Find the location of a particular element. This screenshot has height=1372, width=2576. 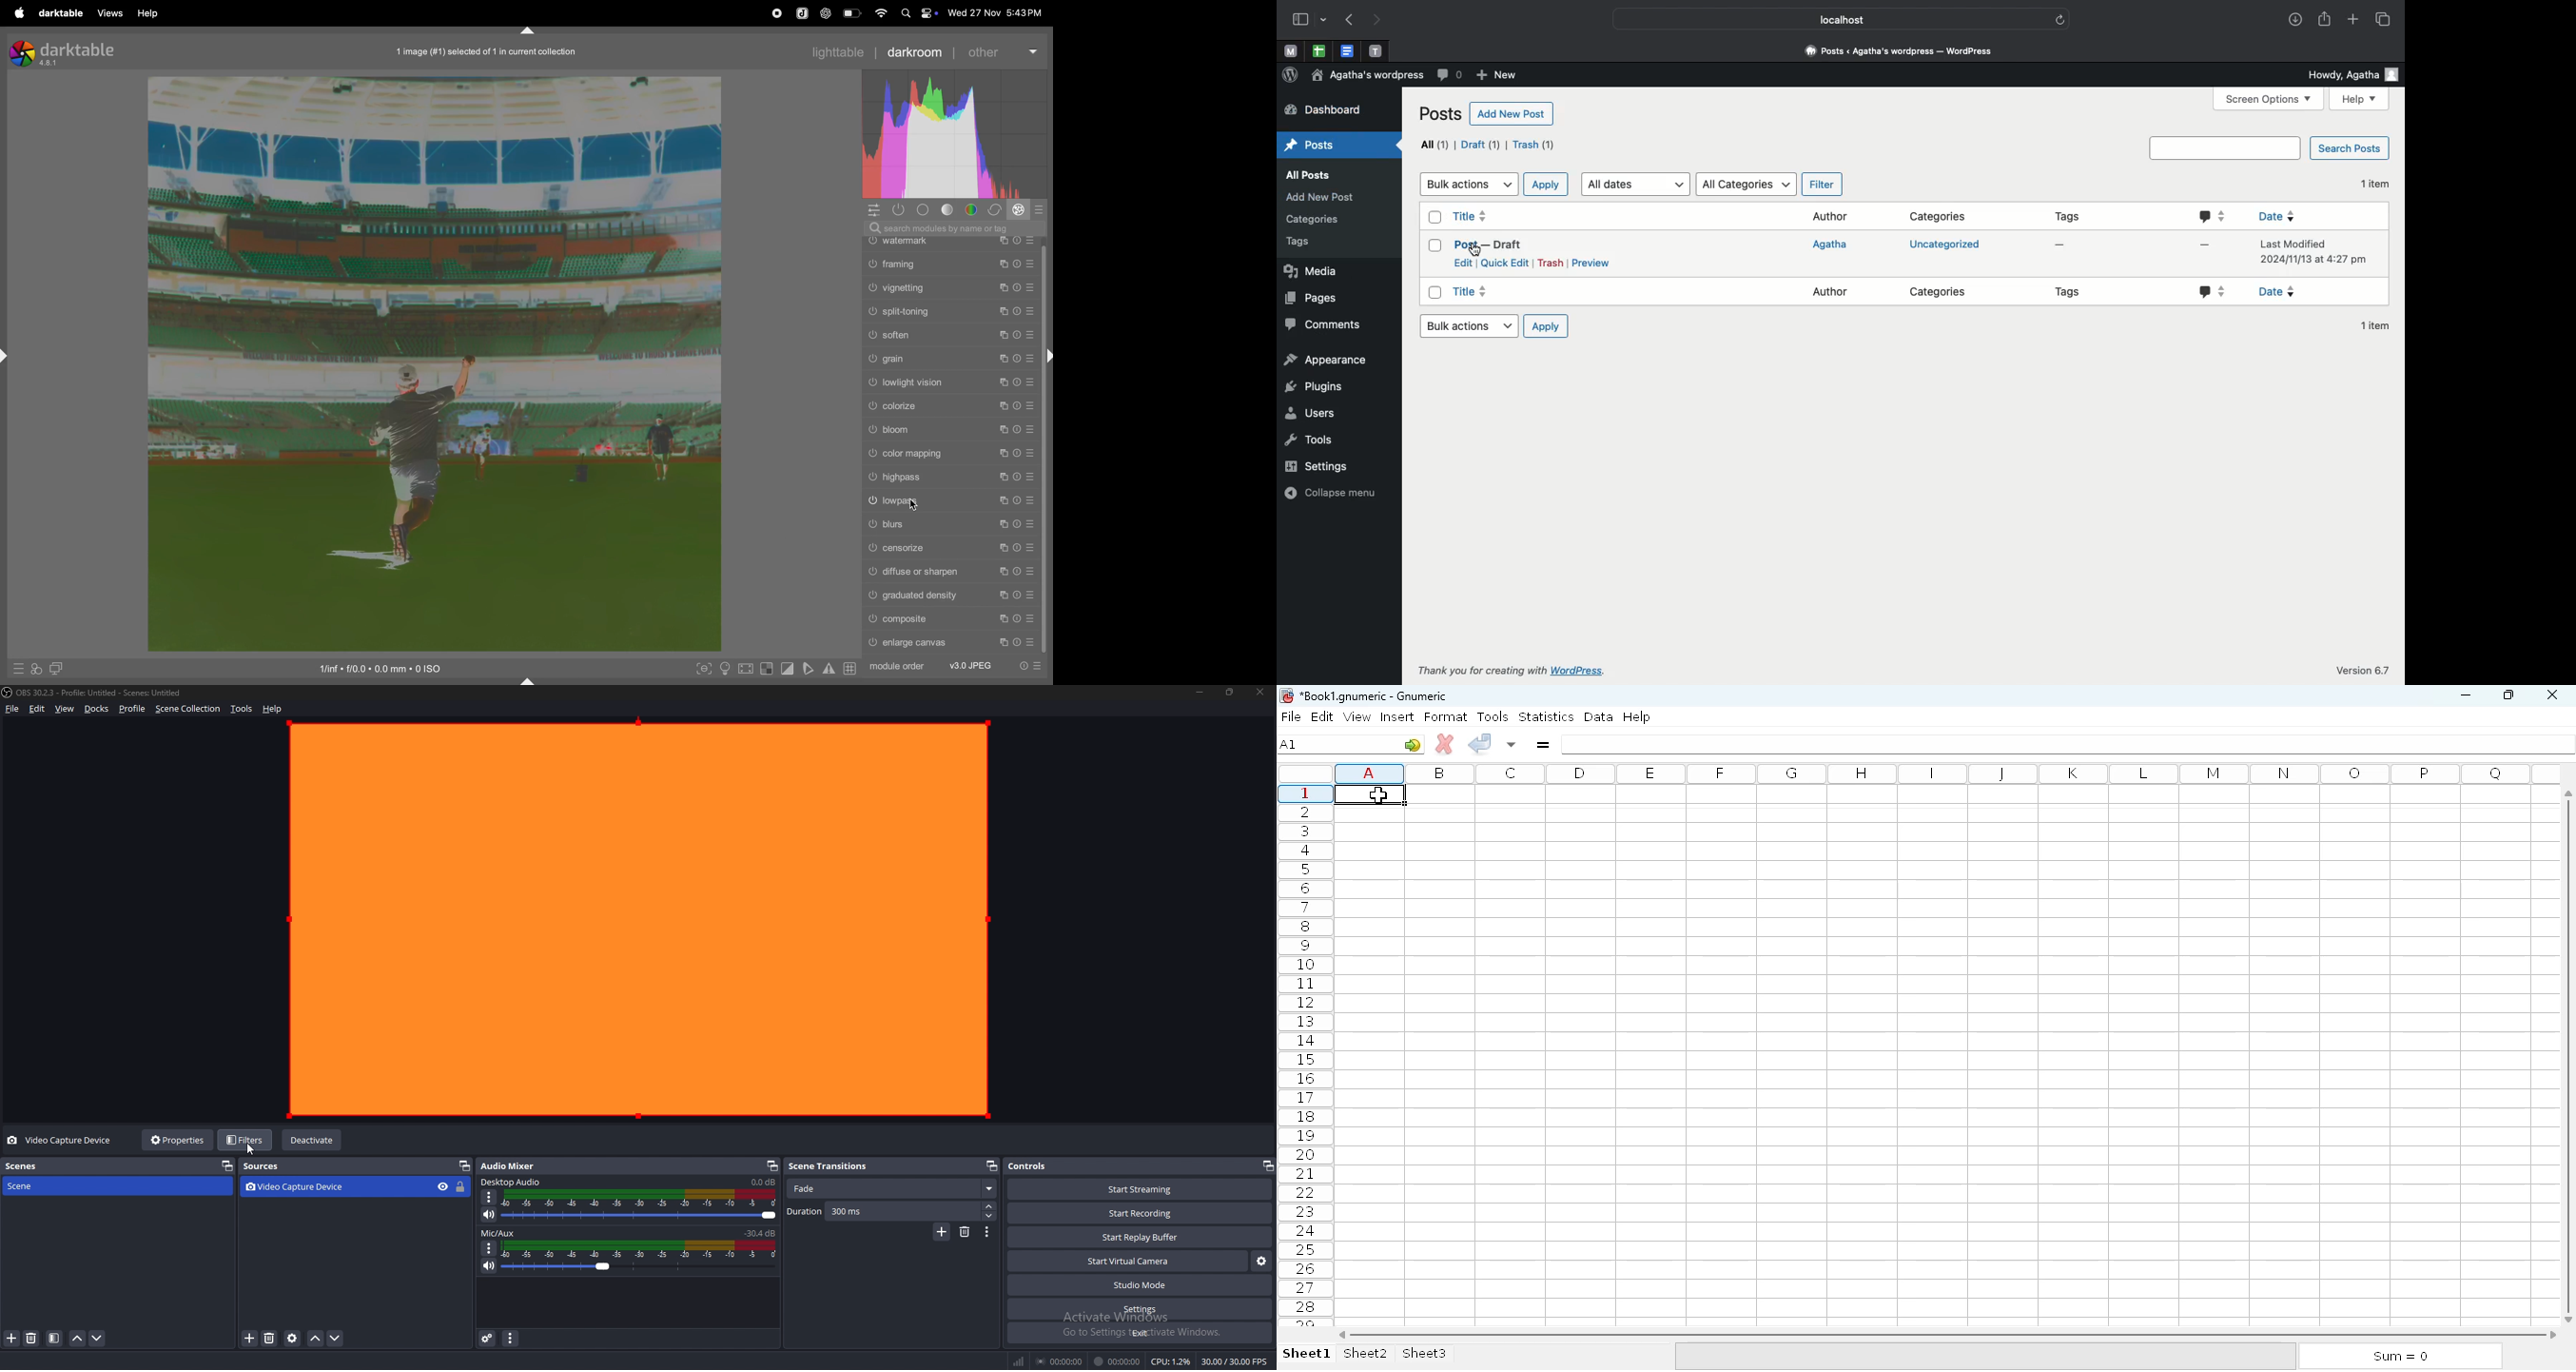

Comment is located at coordinates (1447, 75).